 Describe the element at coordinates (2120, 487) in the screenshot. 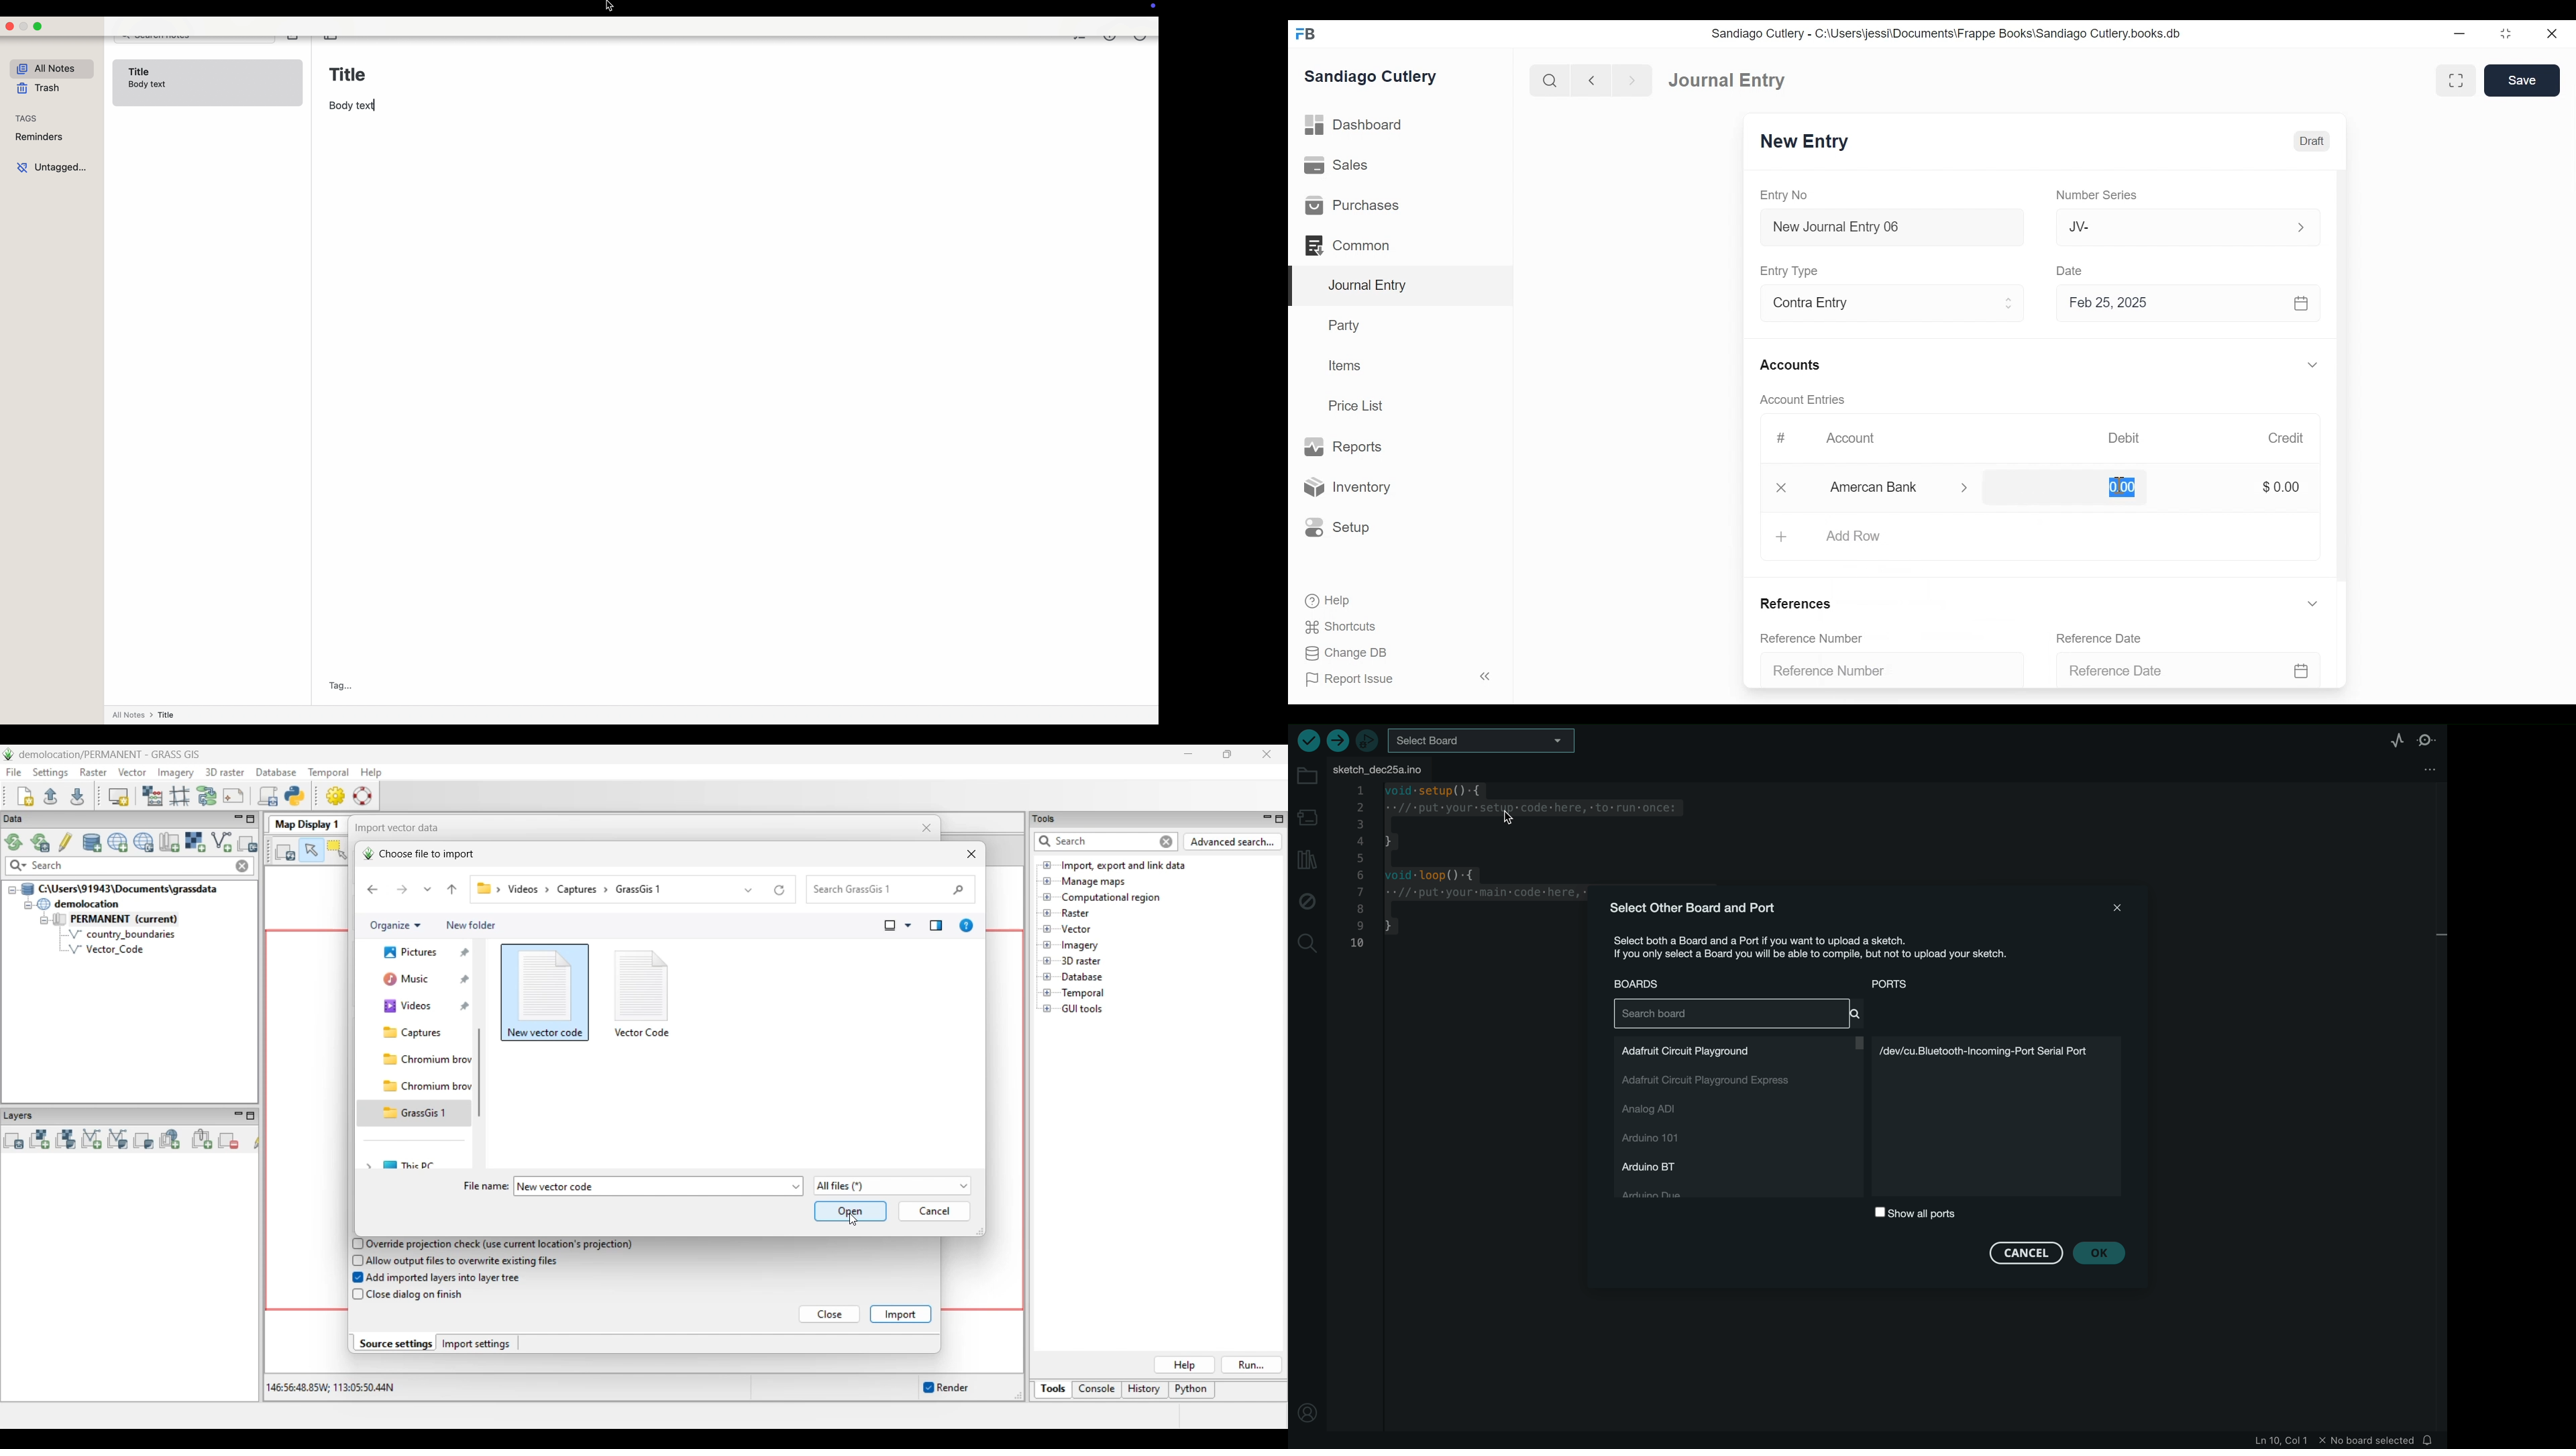

I see `0.00` at that location.